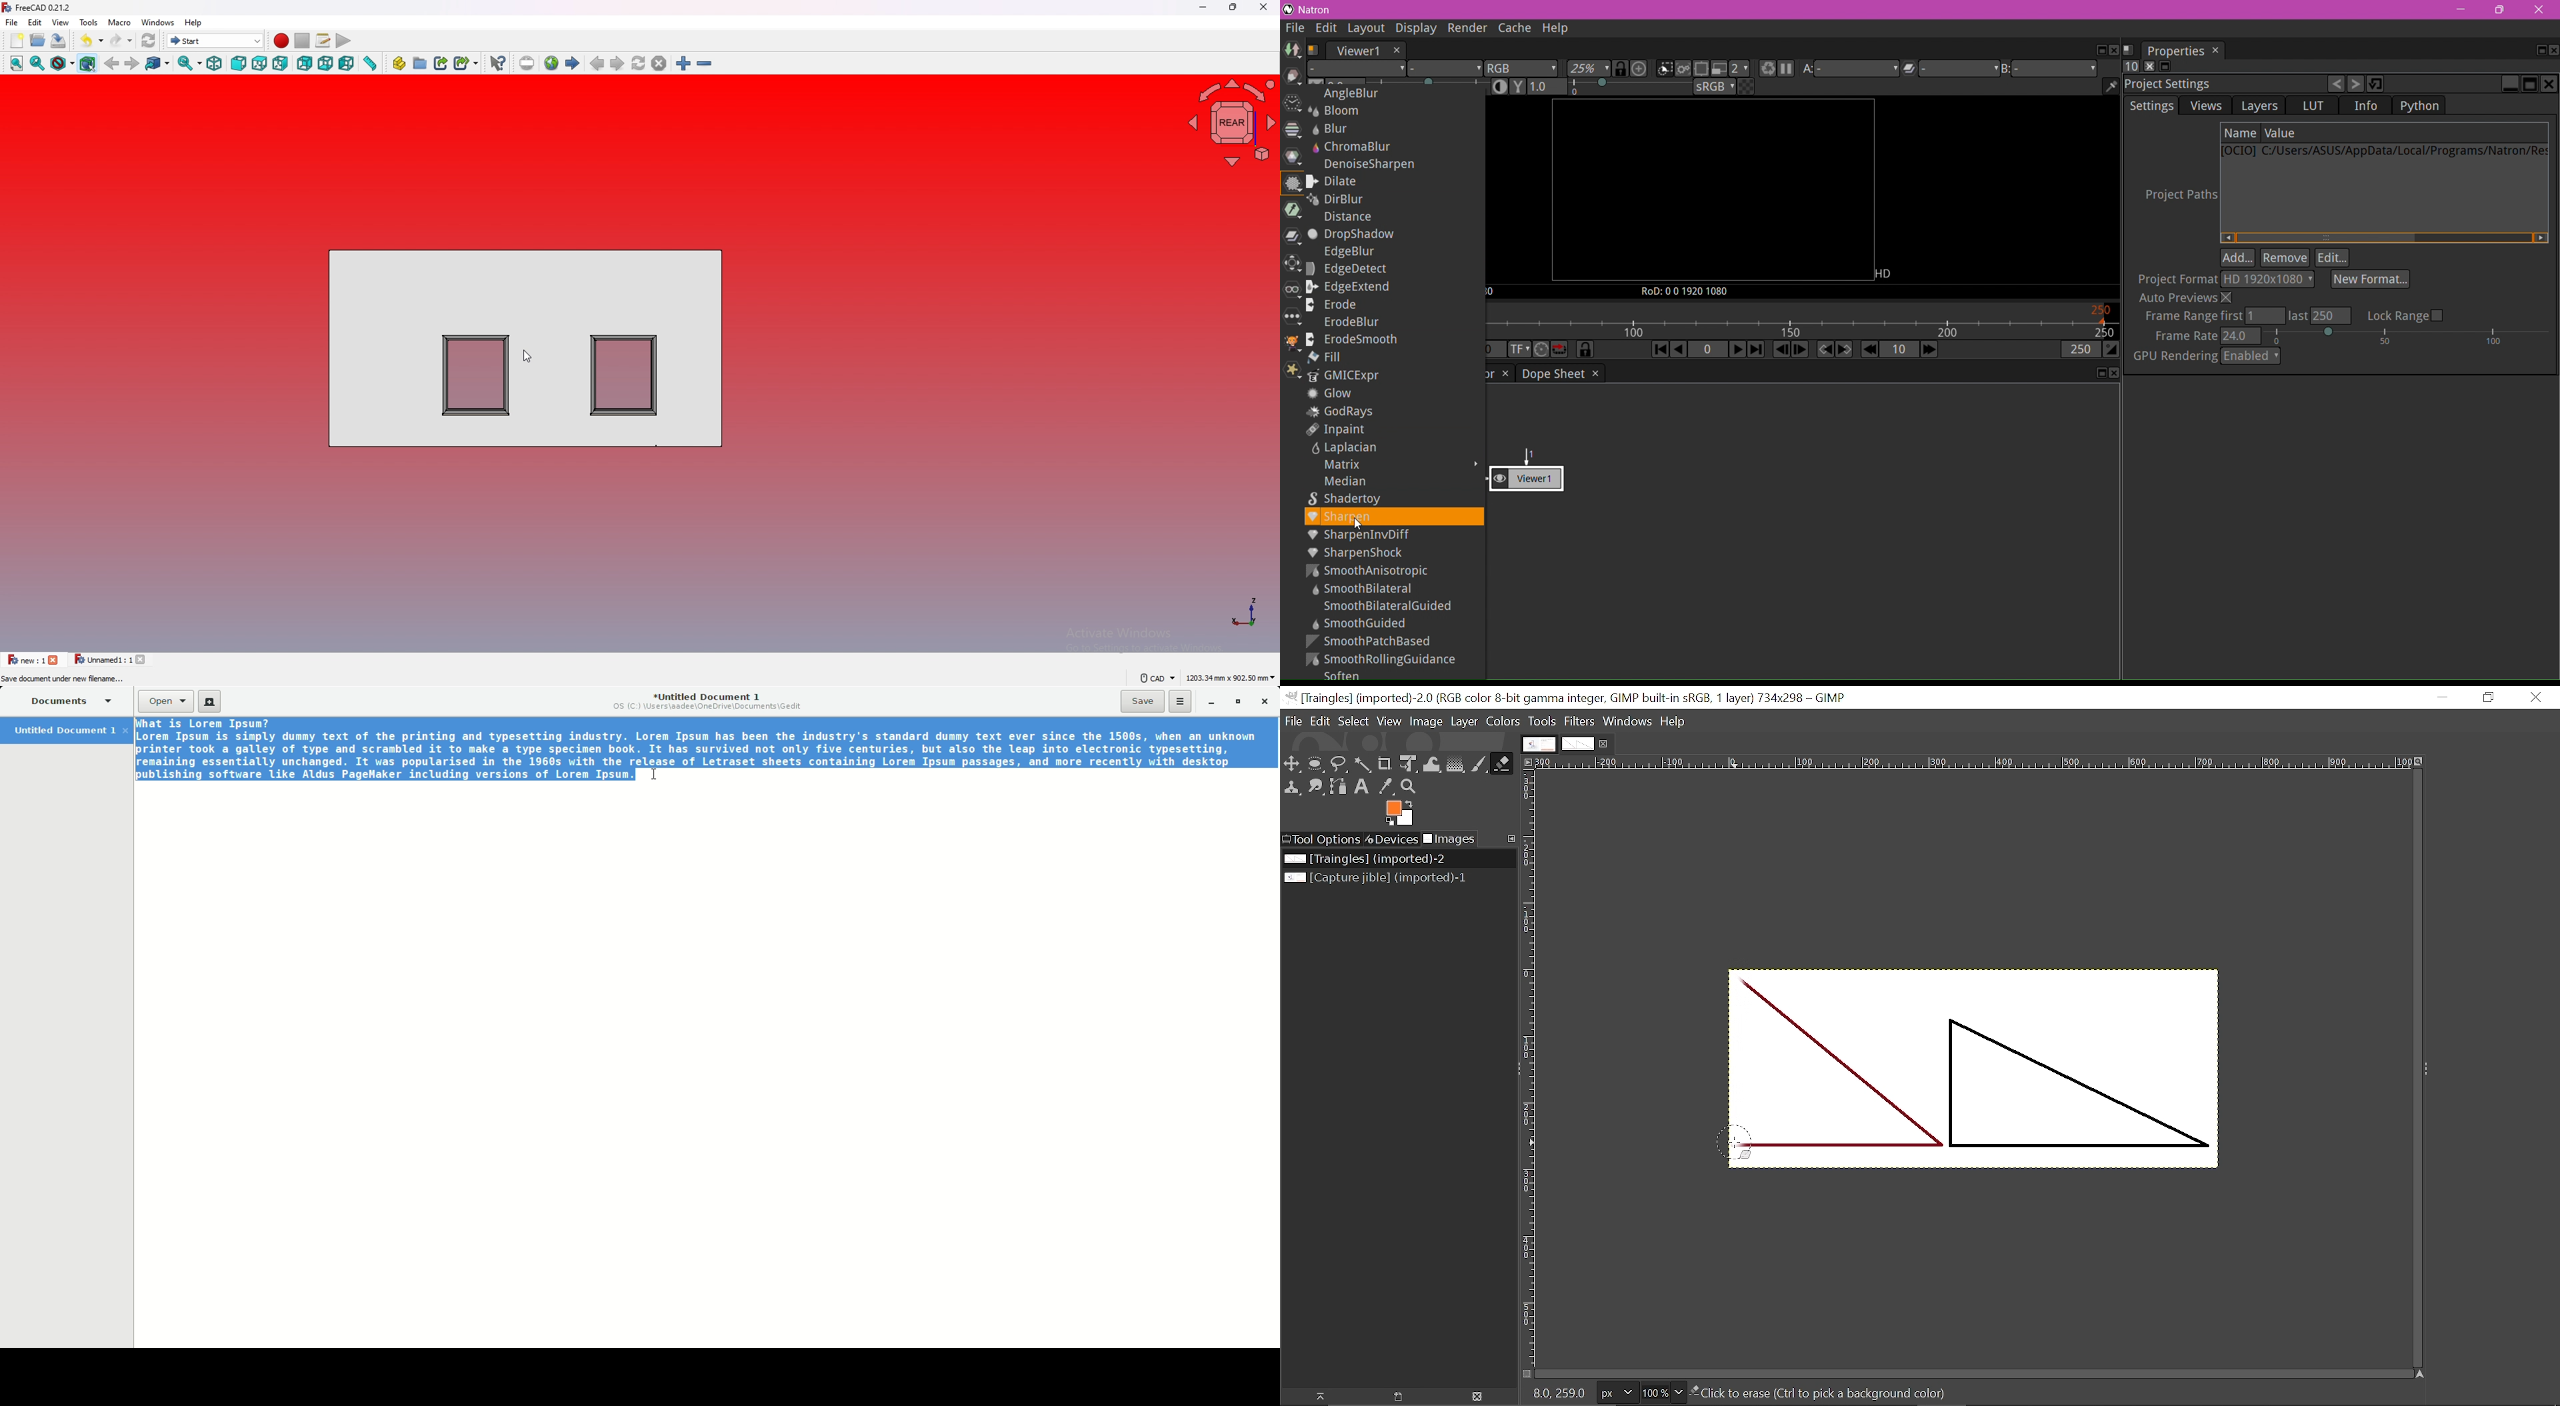 The width and height of the screenshot is (2576, 1428). What do you see at coordinates (1869, 350) in the screenshot?
I see `Previous Increment` at bounding box center [1869, 350].